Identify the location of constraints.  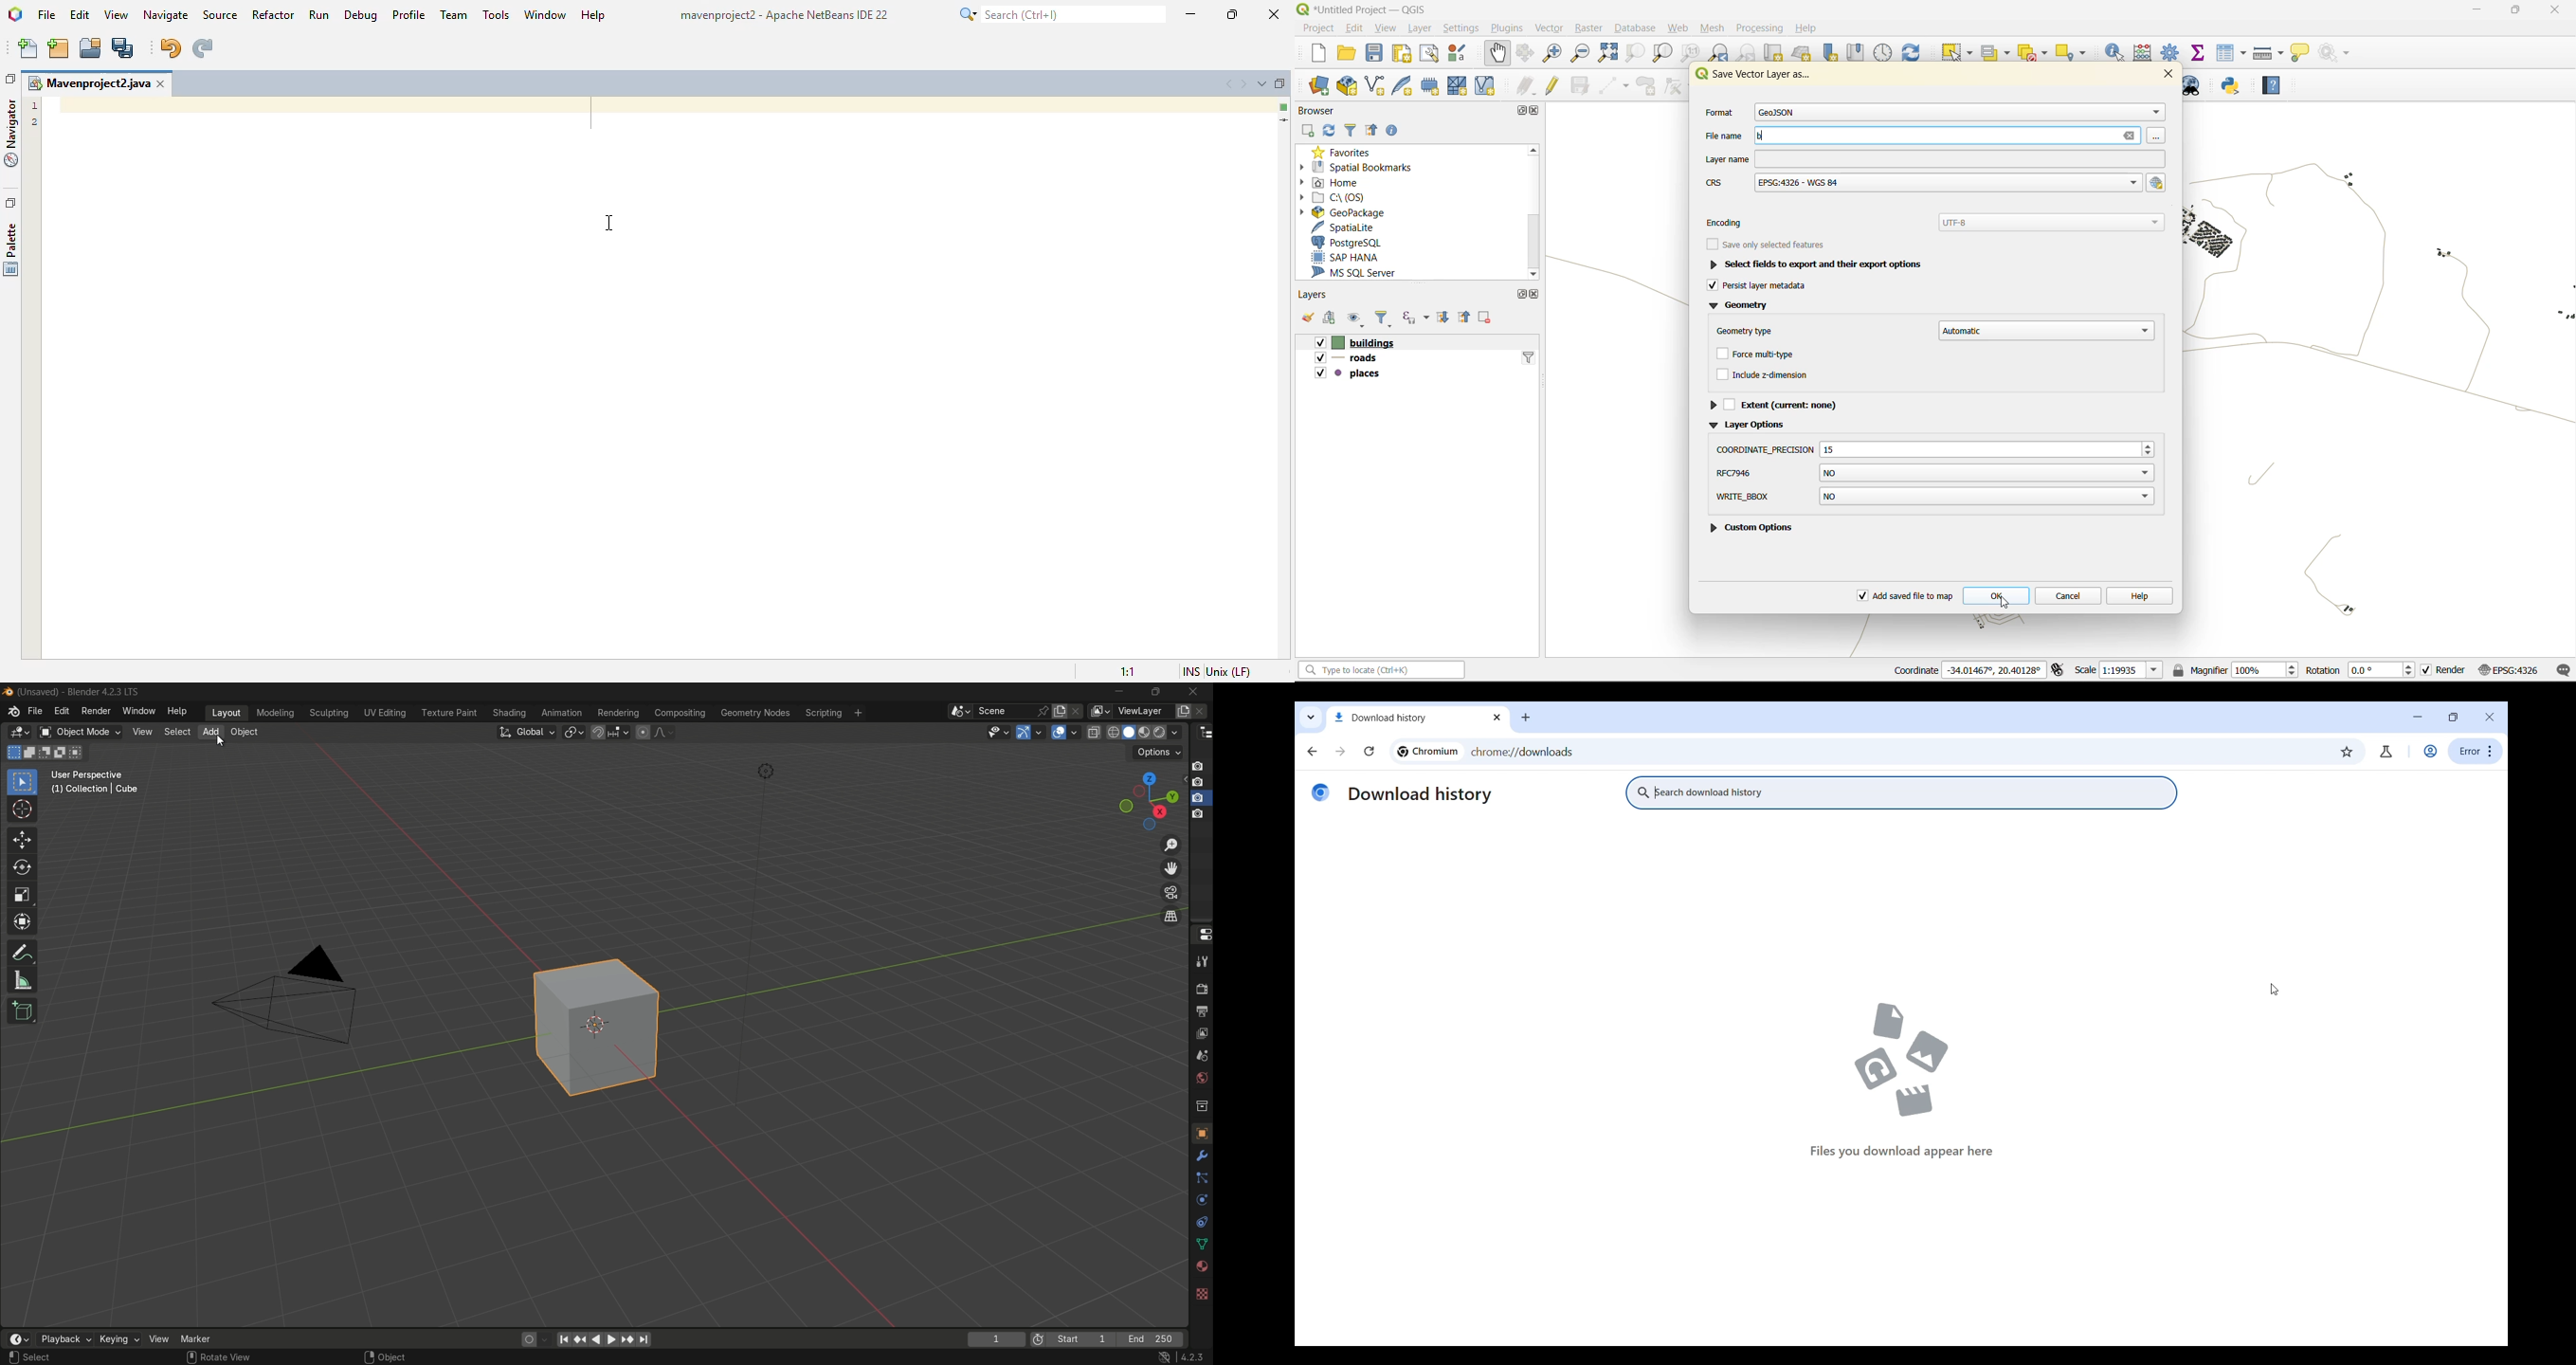
(1200, 1222).